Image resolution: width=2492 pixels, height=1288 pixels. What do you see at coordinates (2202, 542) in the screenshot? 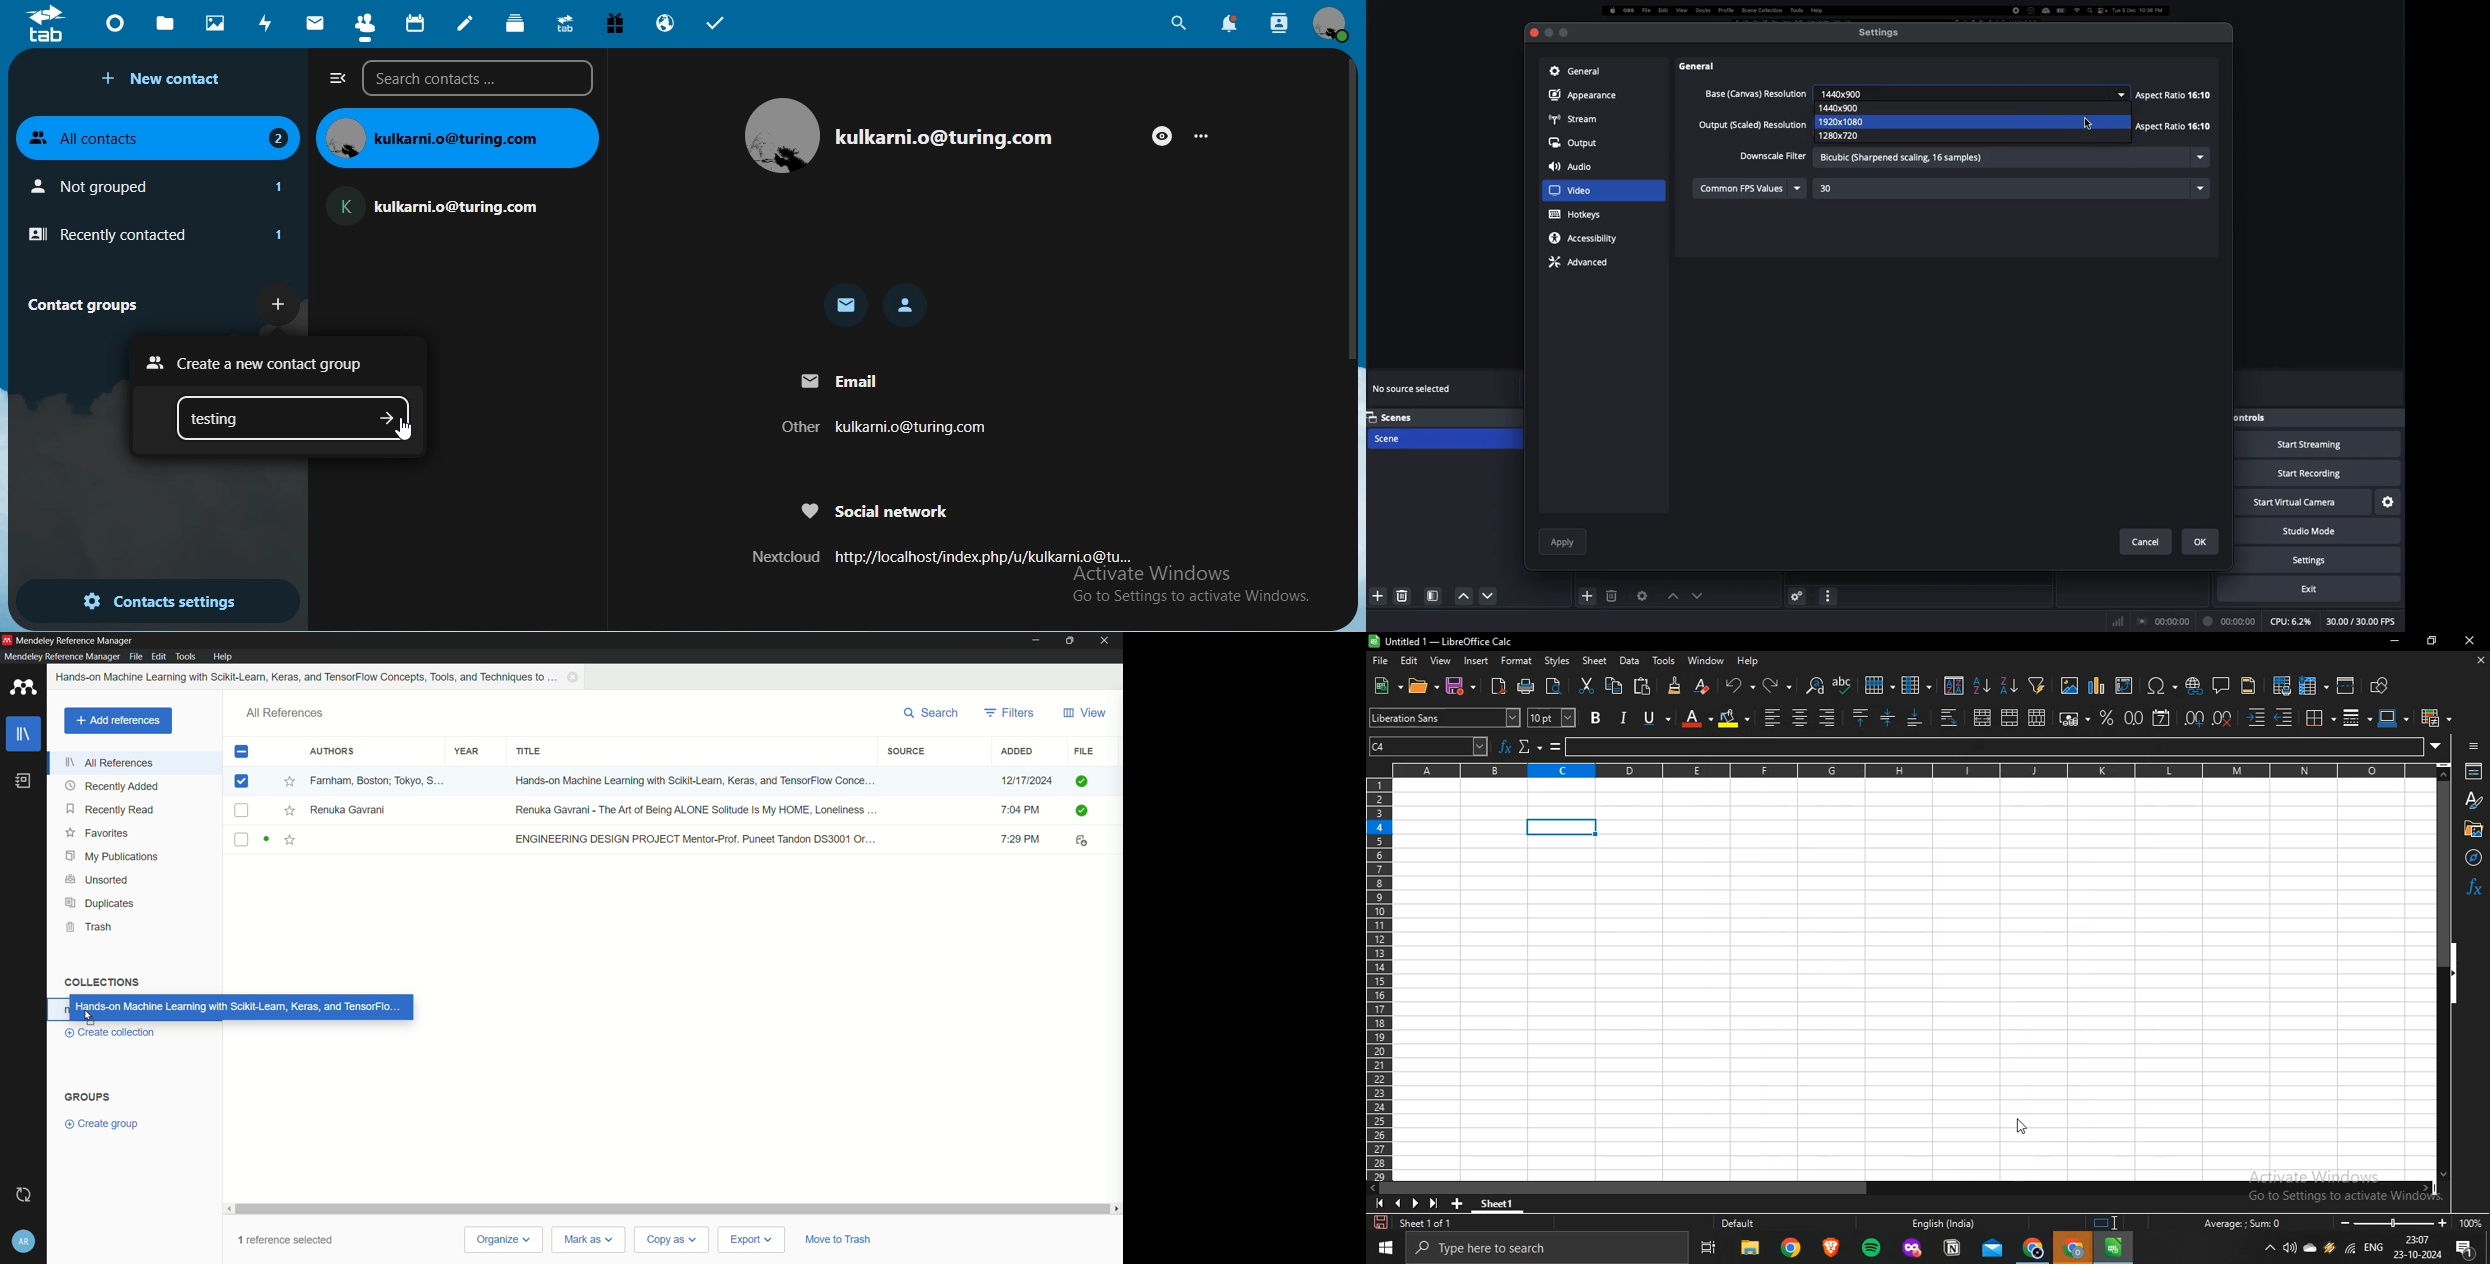
I see `Ok` at bounding box center [2202, 542].